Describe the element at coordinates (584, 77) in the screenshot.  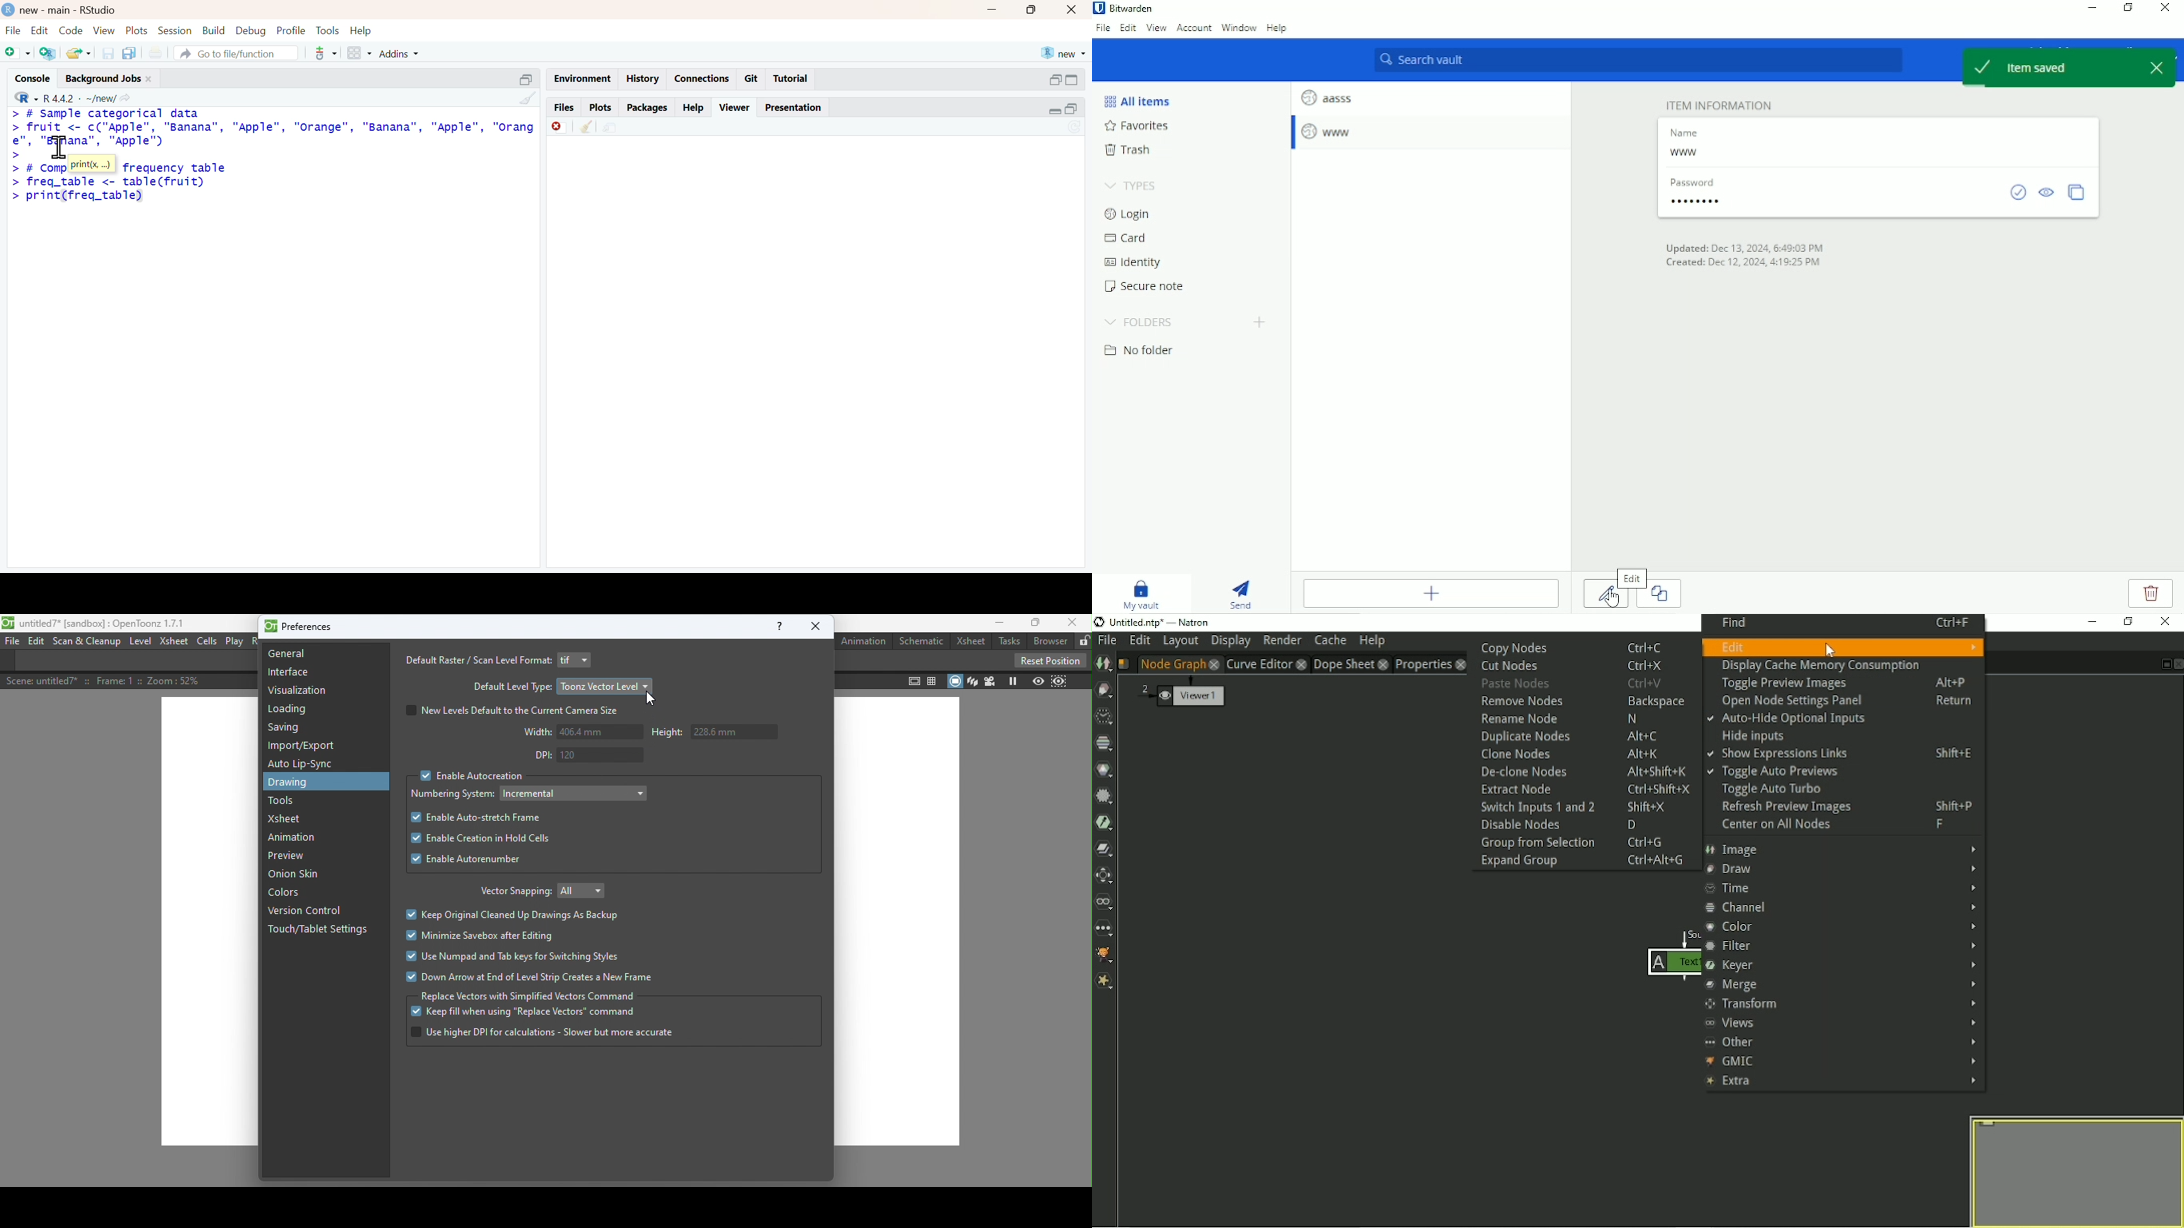
I see `environment` at that location.